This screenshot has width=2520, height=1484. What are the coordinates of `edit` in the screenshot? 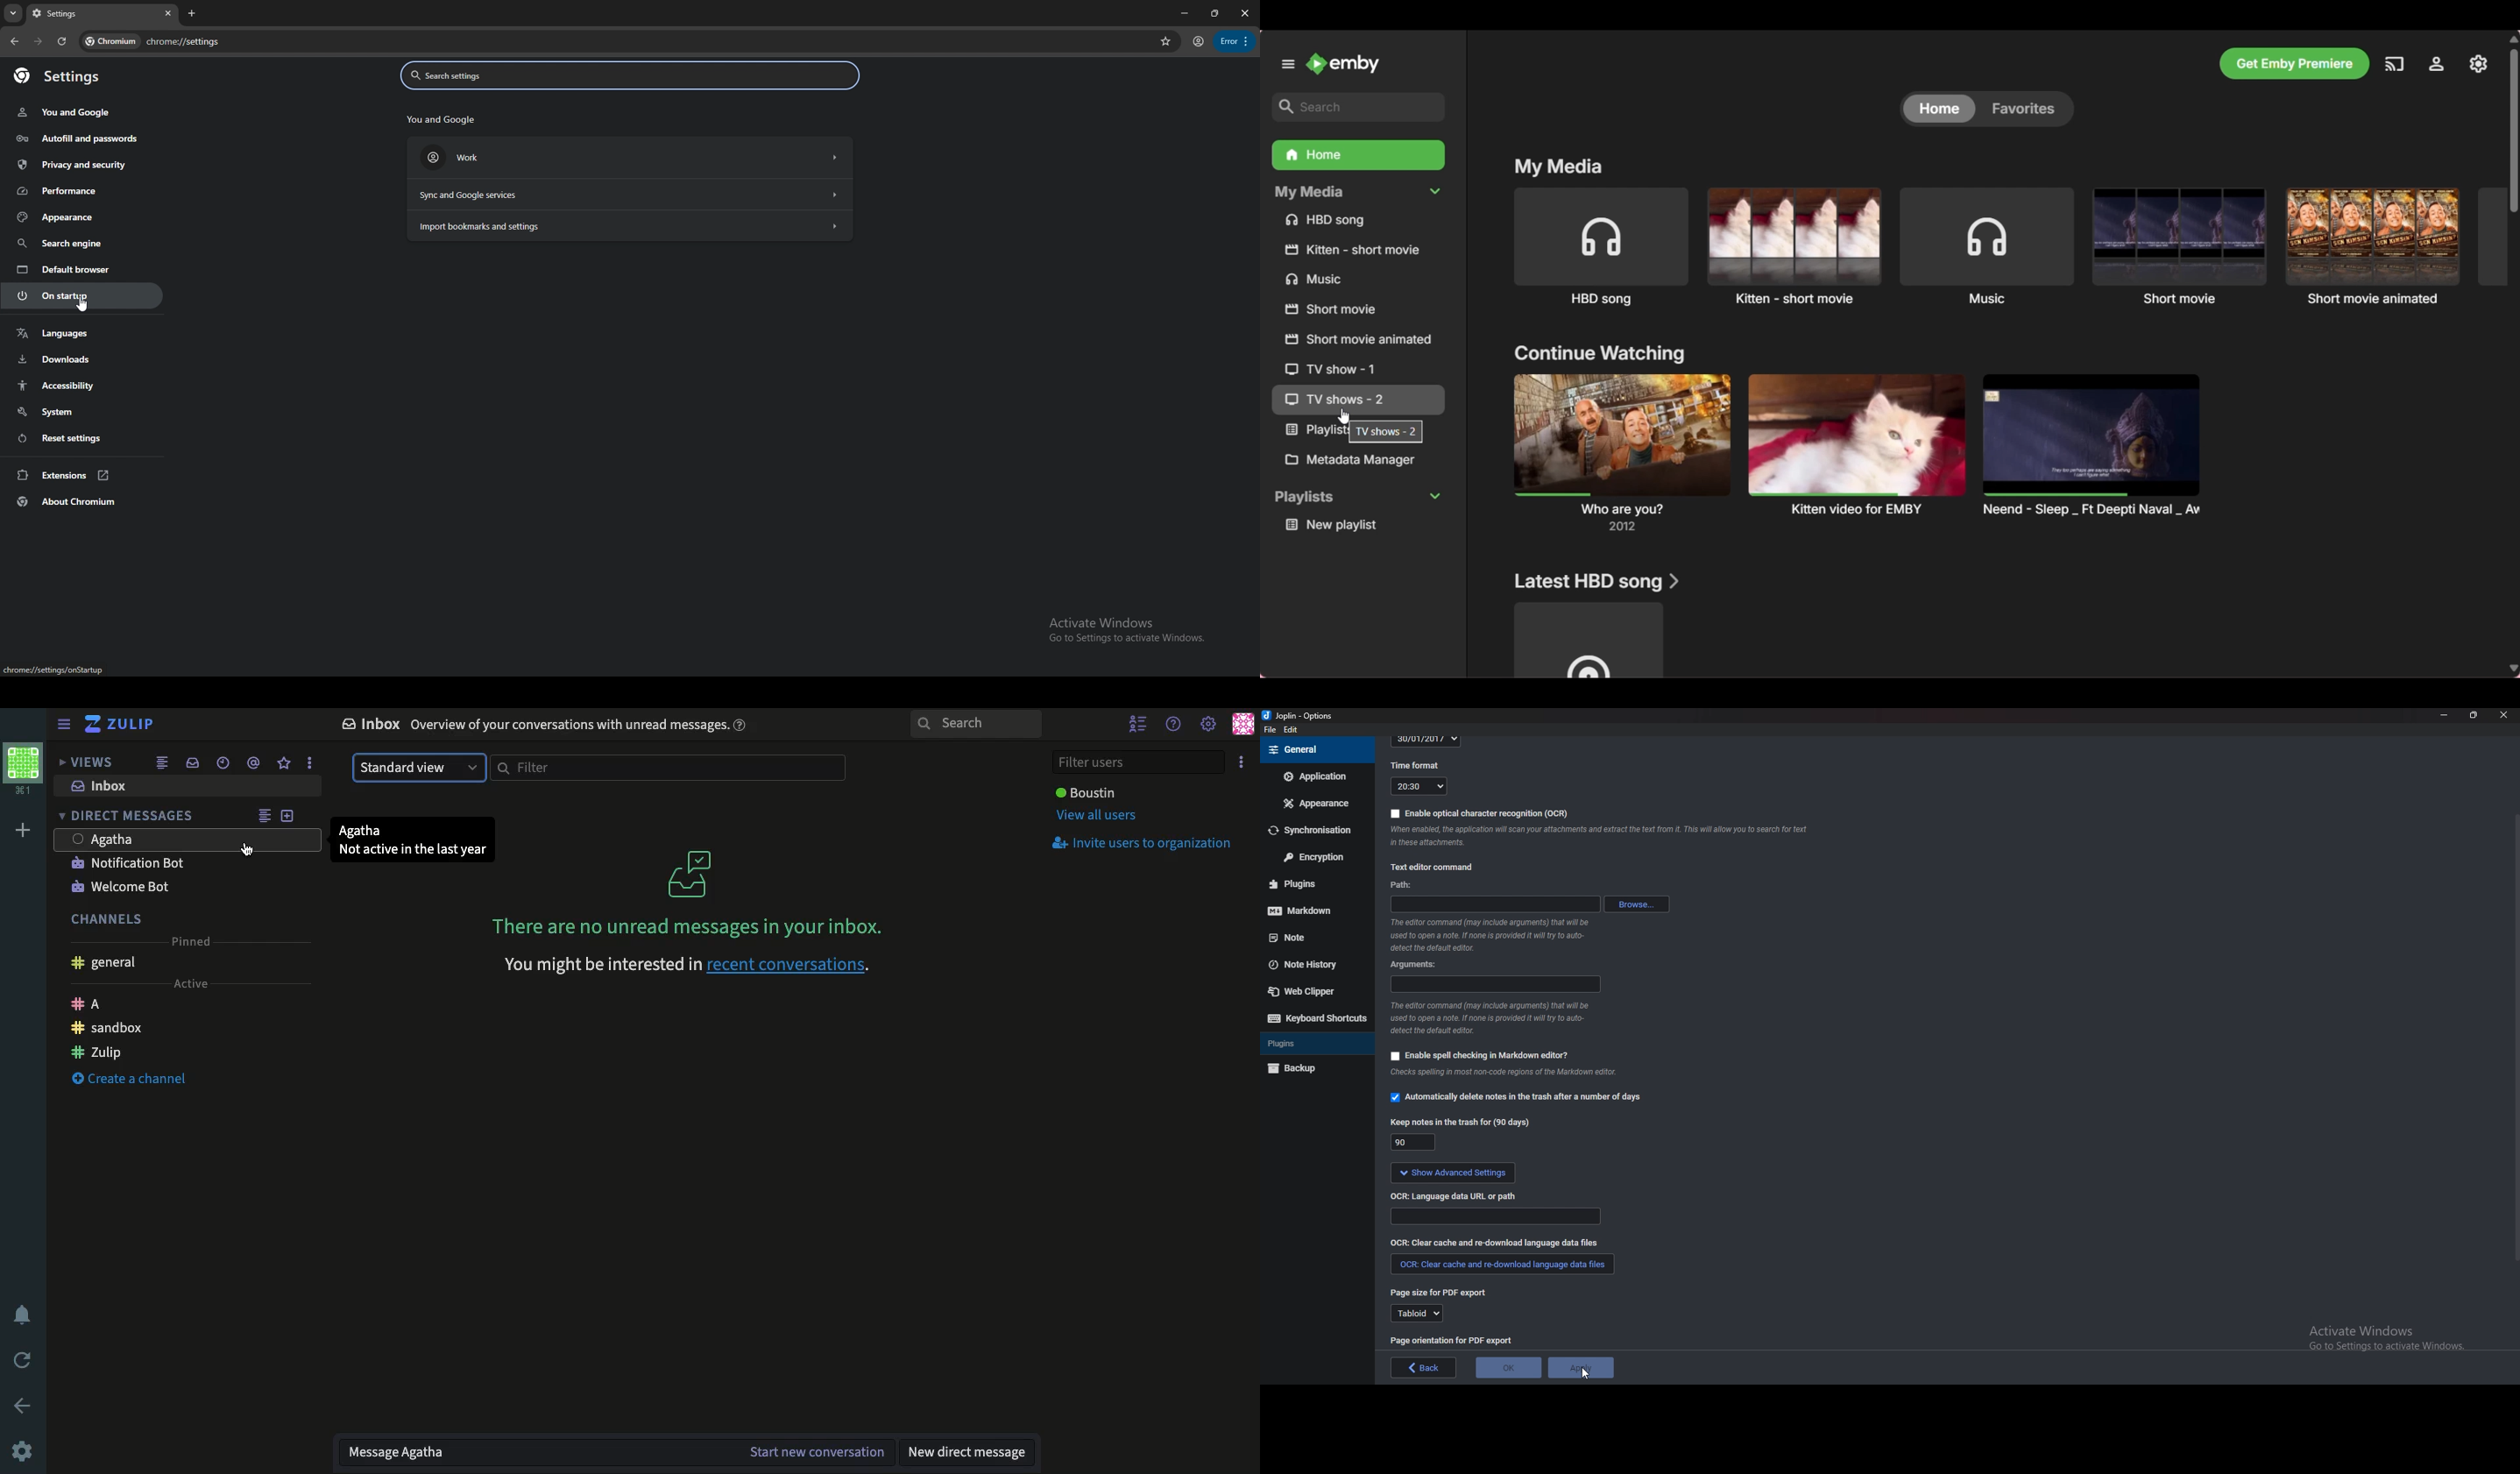 It's located at (1291, 730).